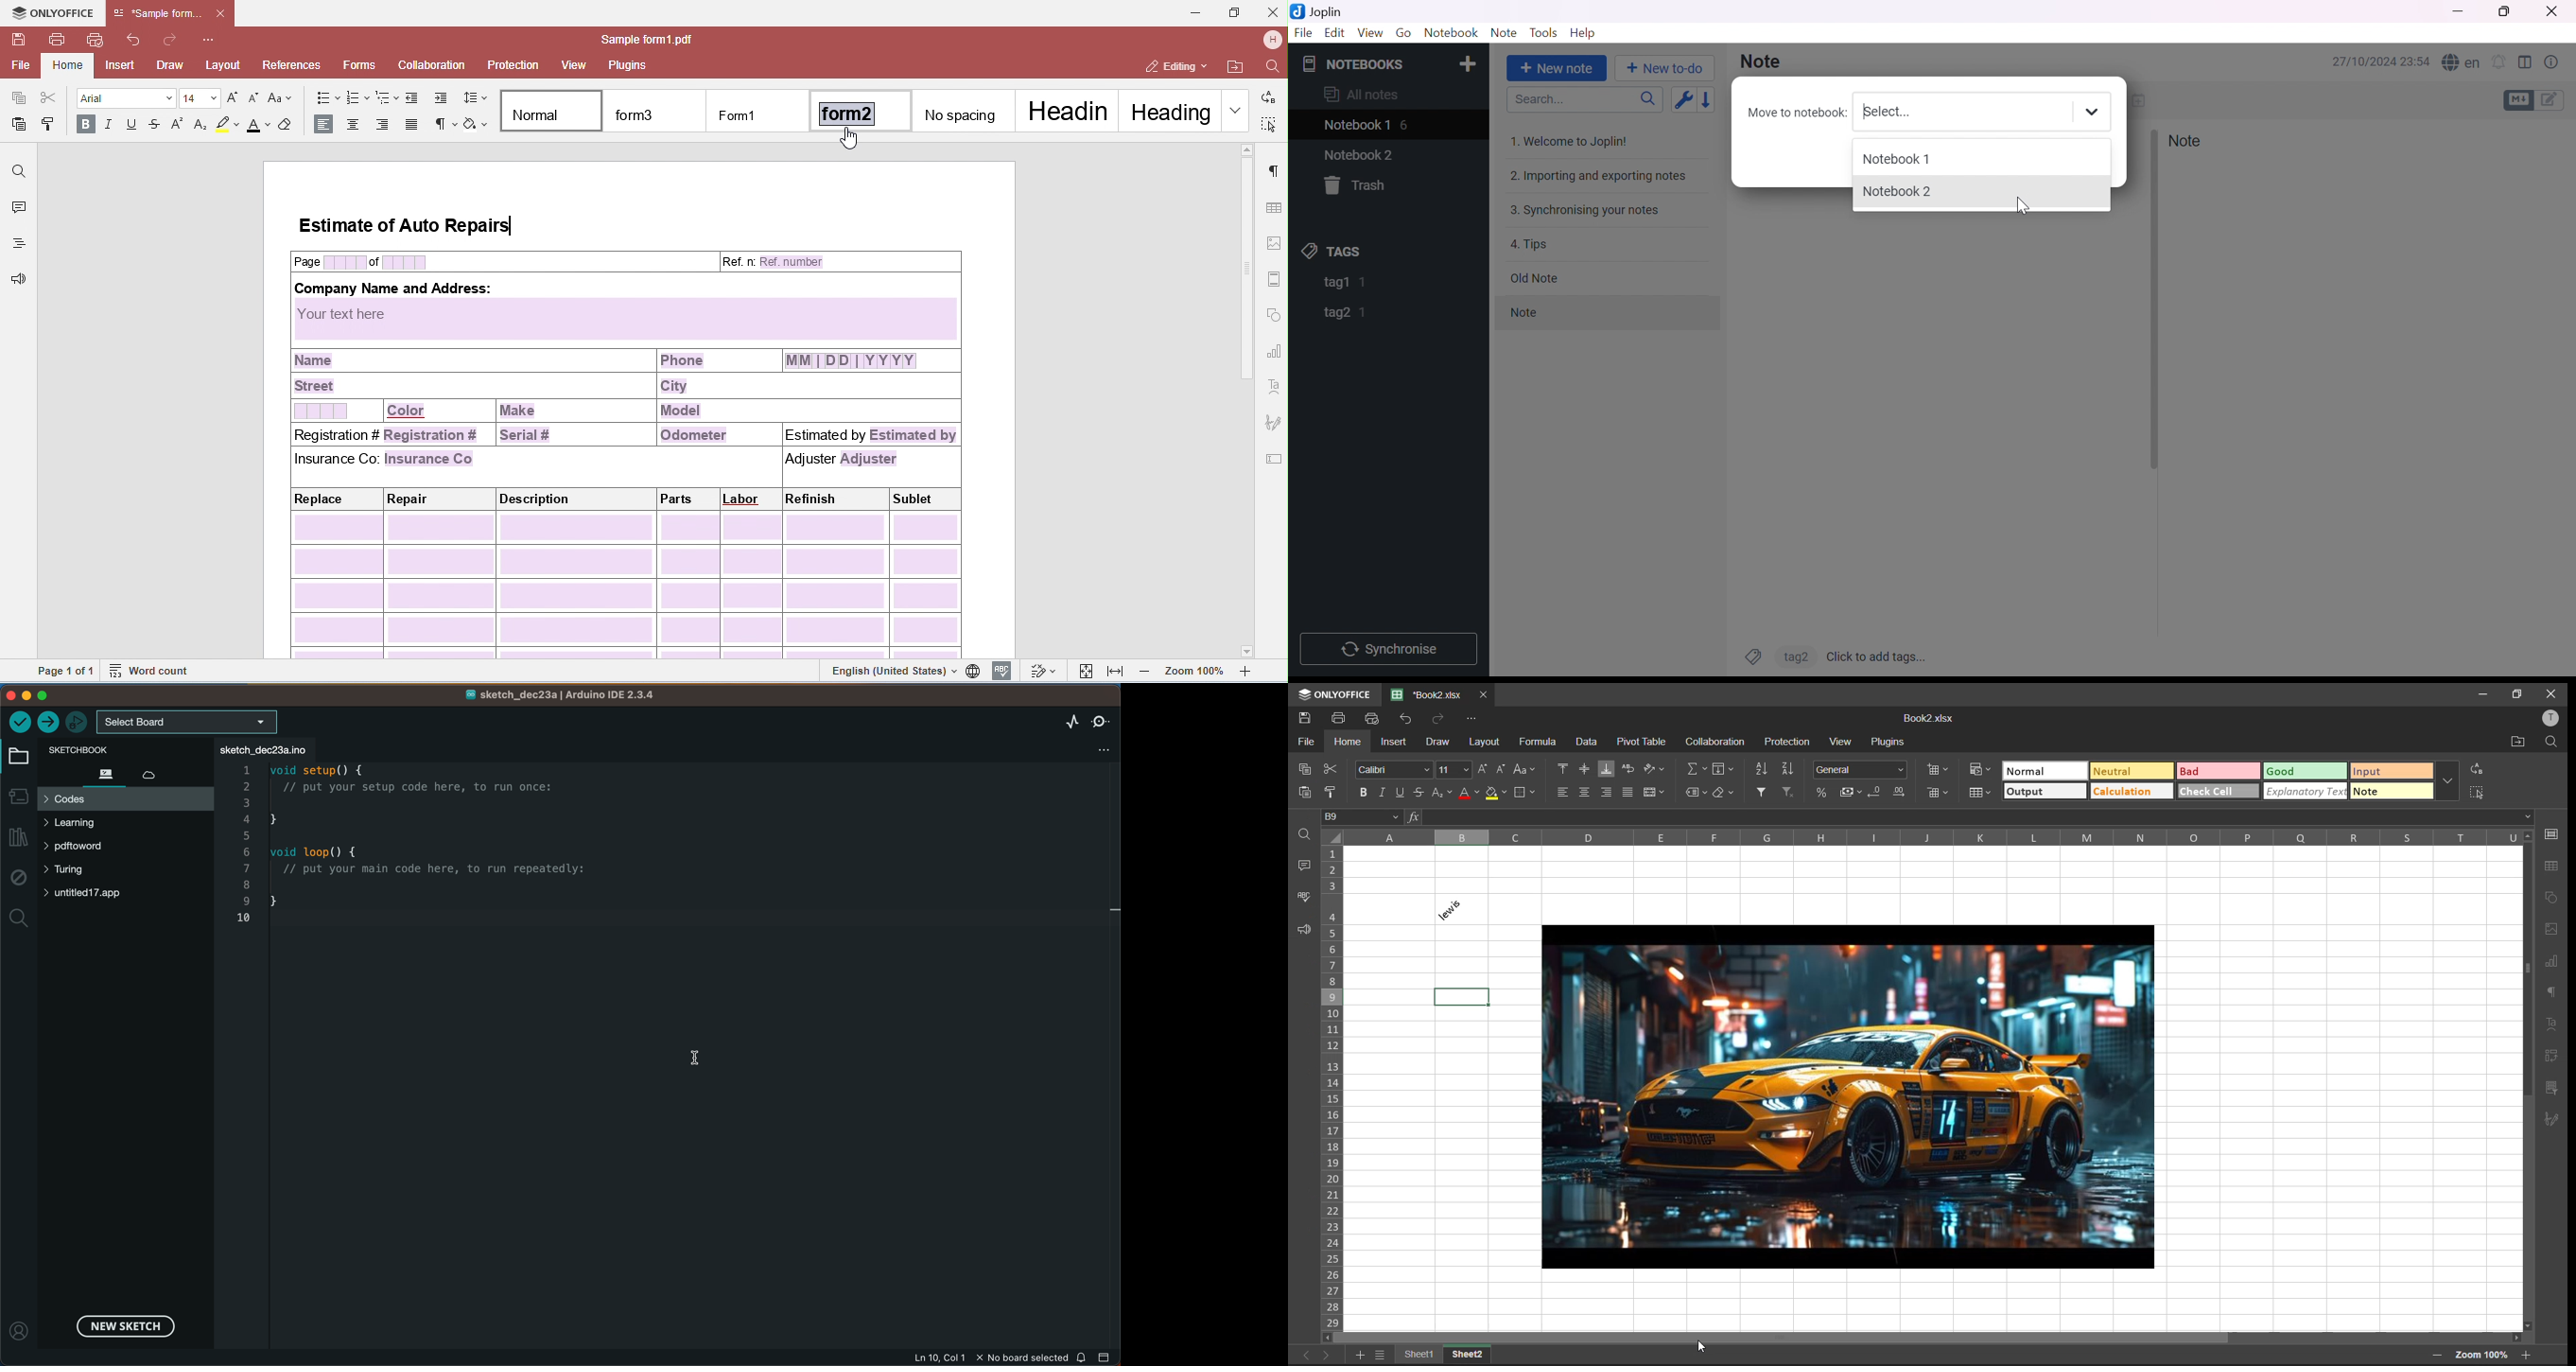  Describe the element at coordinates (1301, 33) in the screenshot. I see `File` at that location.